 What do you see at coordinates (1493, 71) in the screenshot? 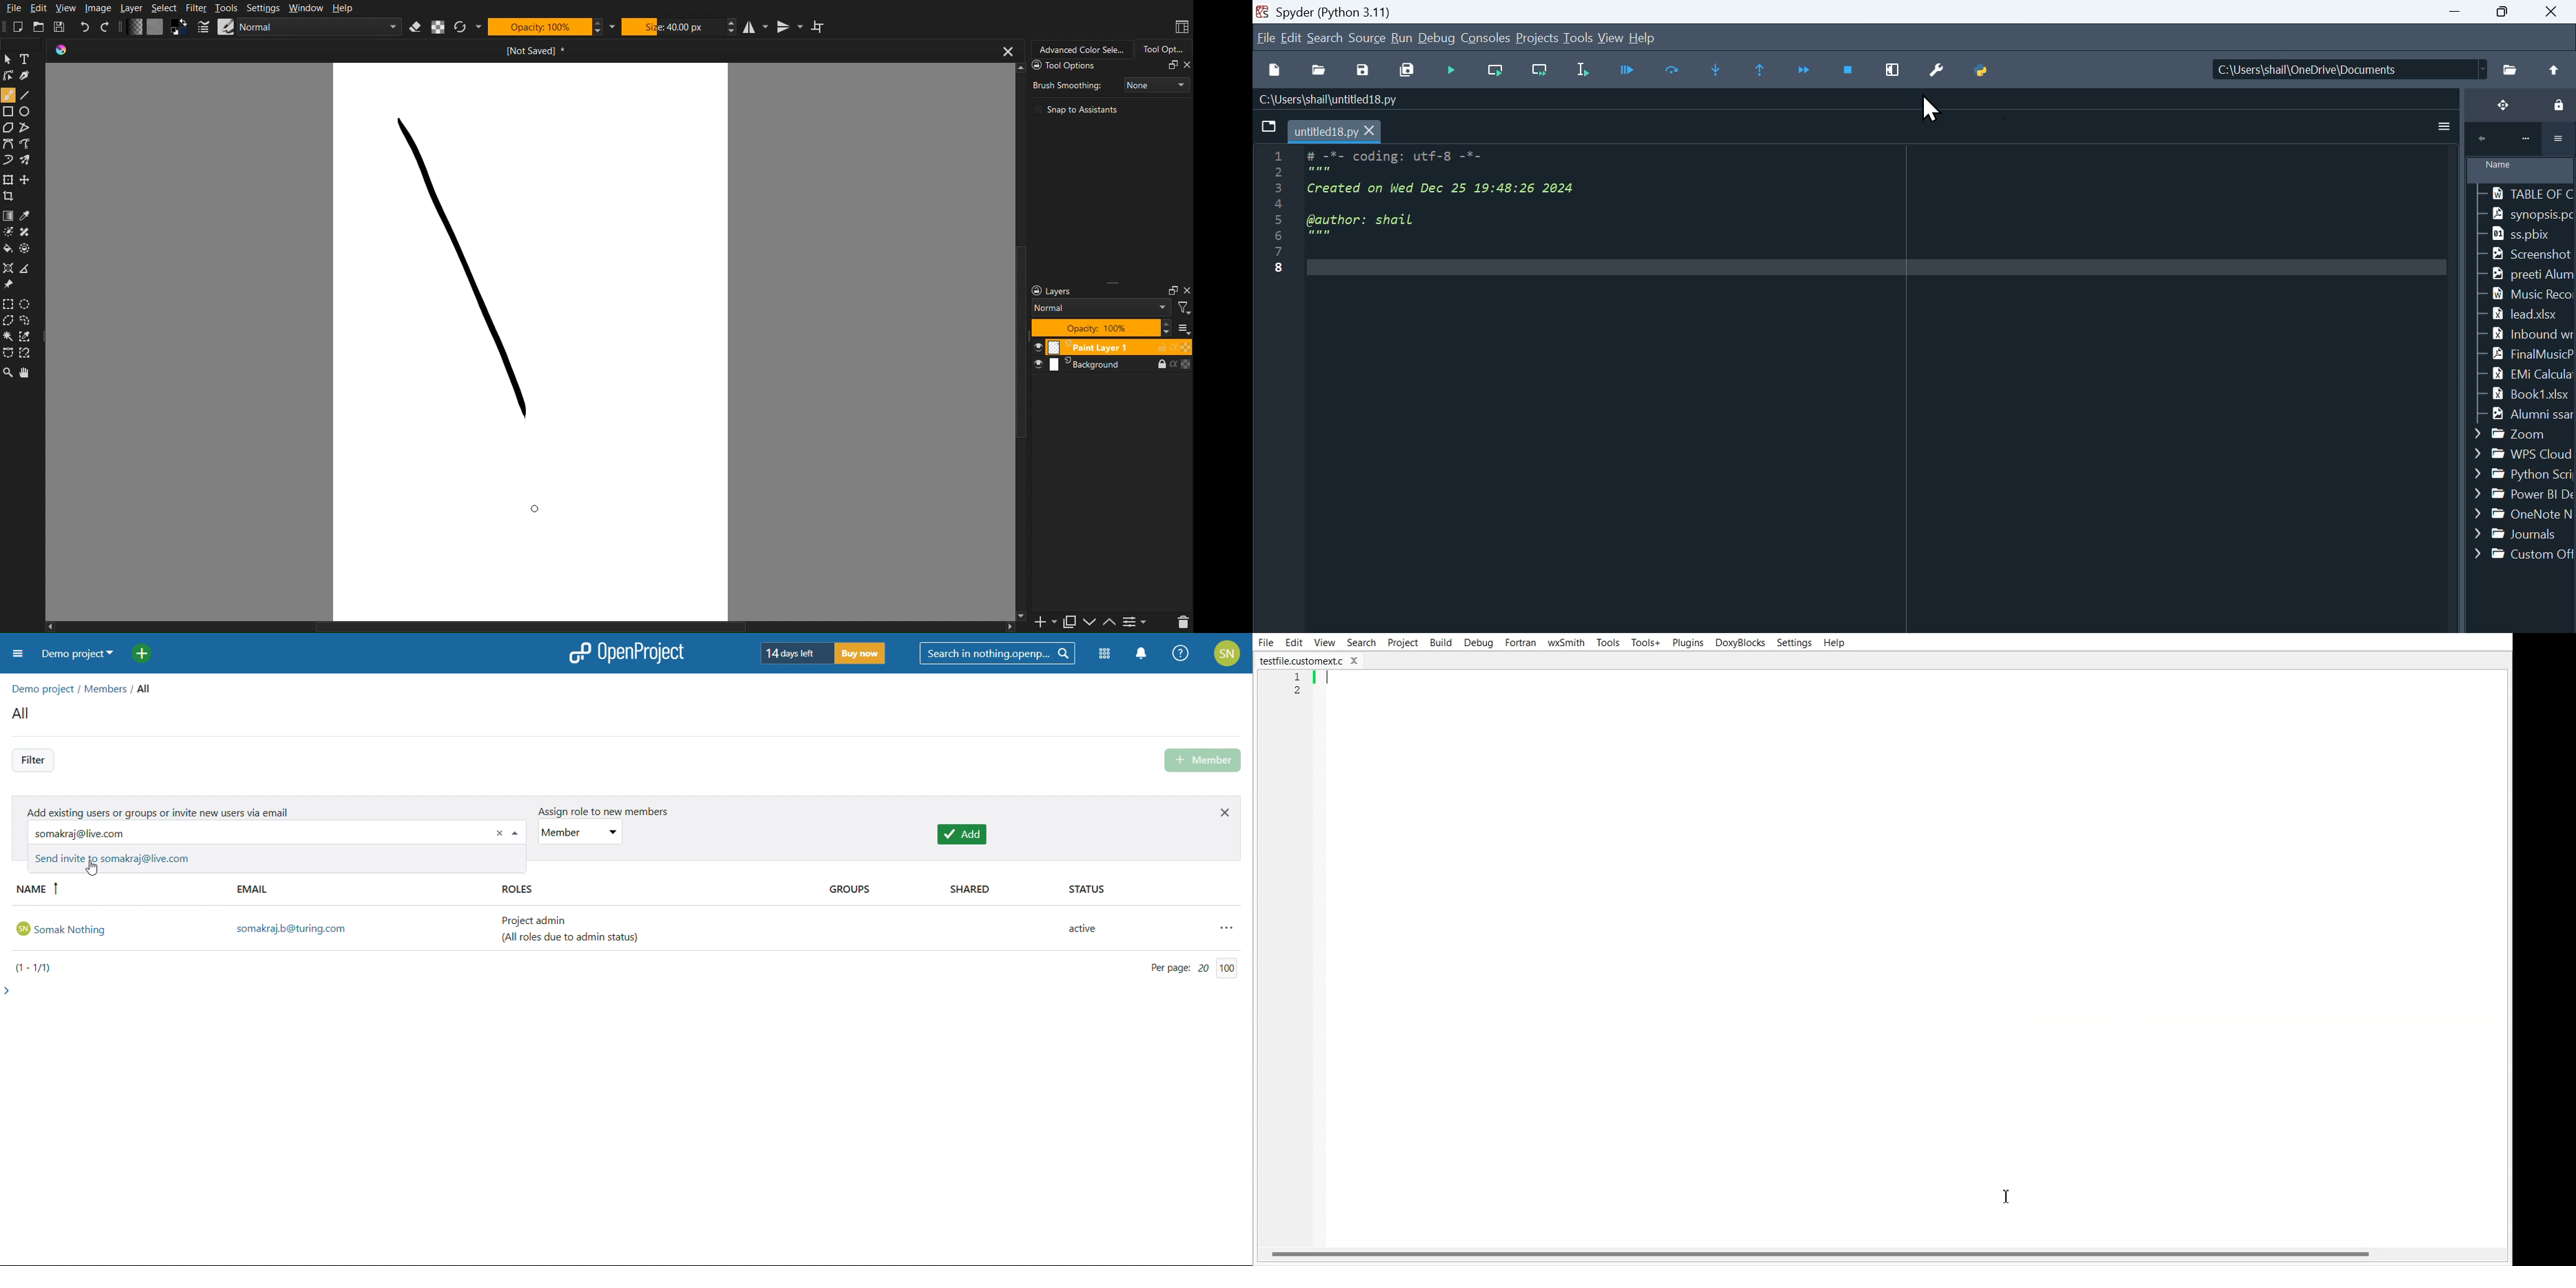
I see `Run current cell` at bounding box center [1493, 71].